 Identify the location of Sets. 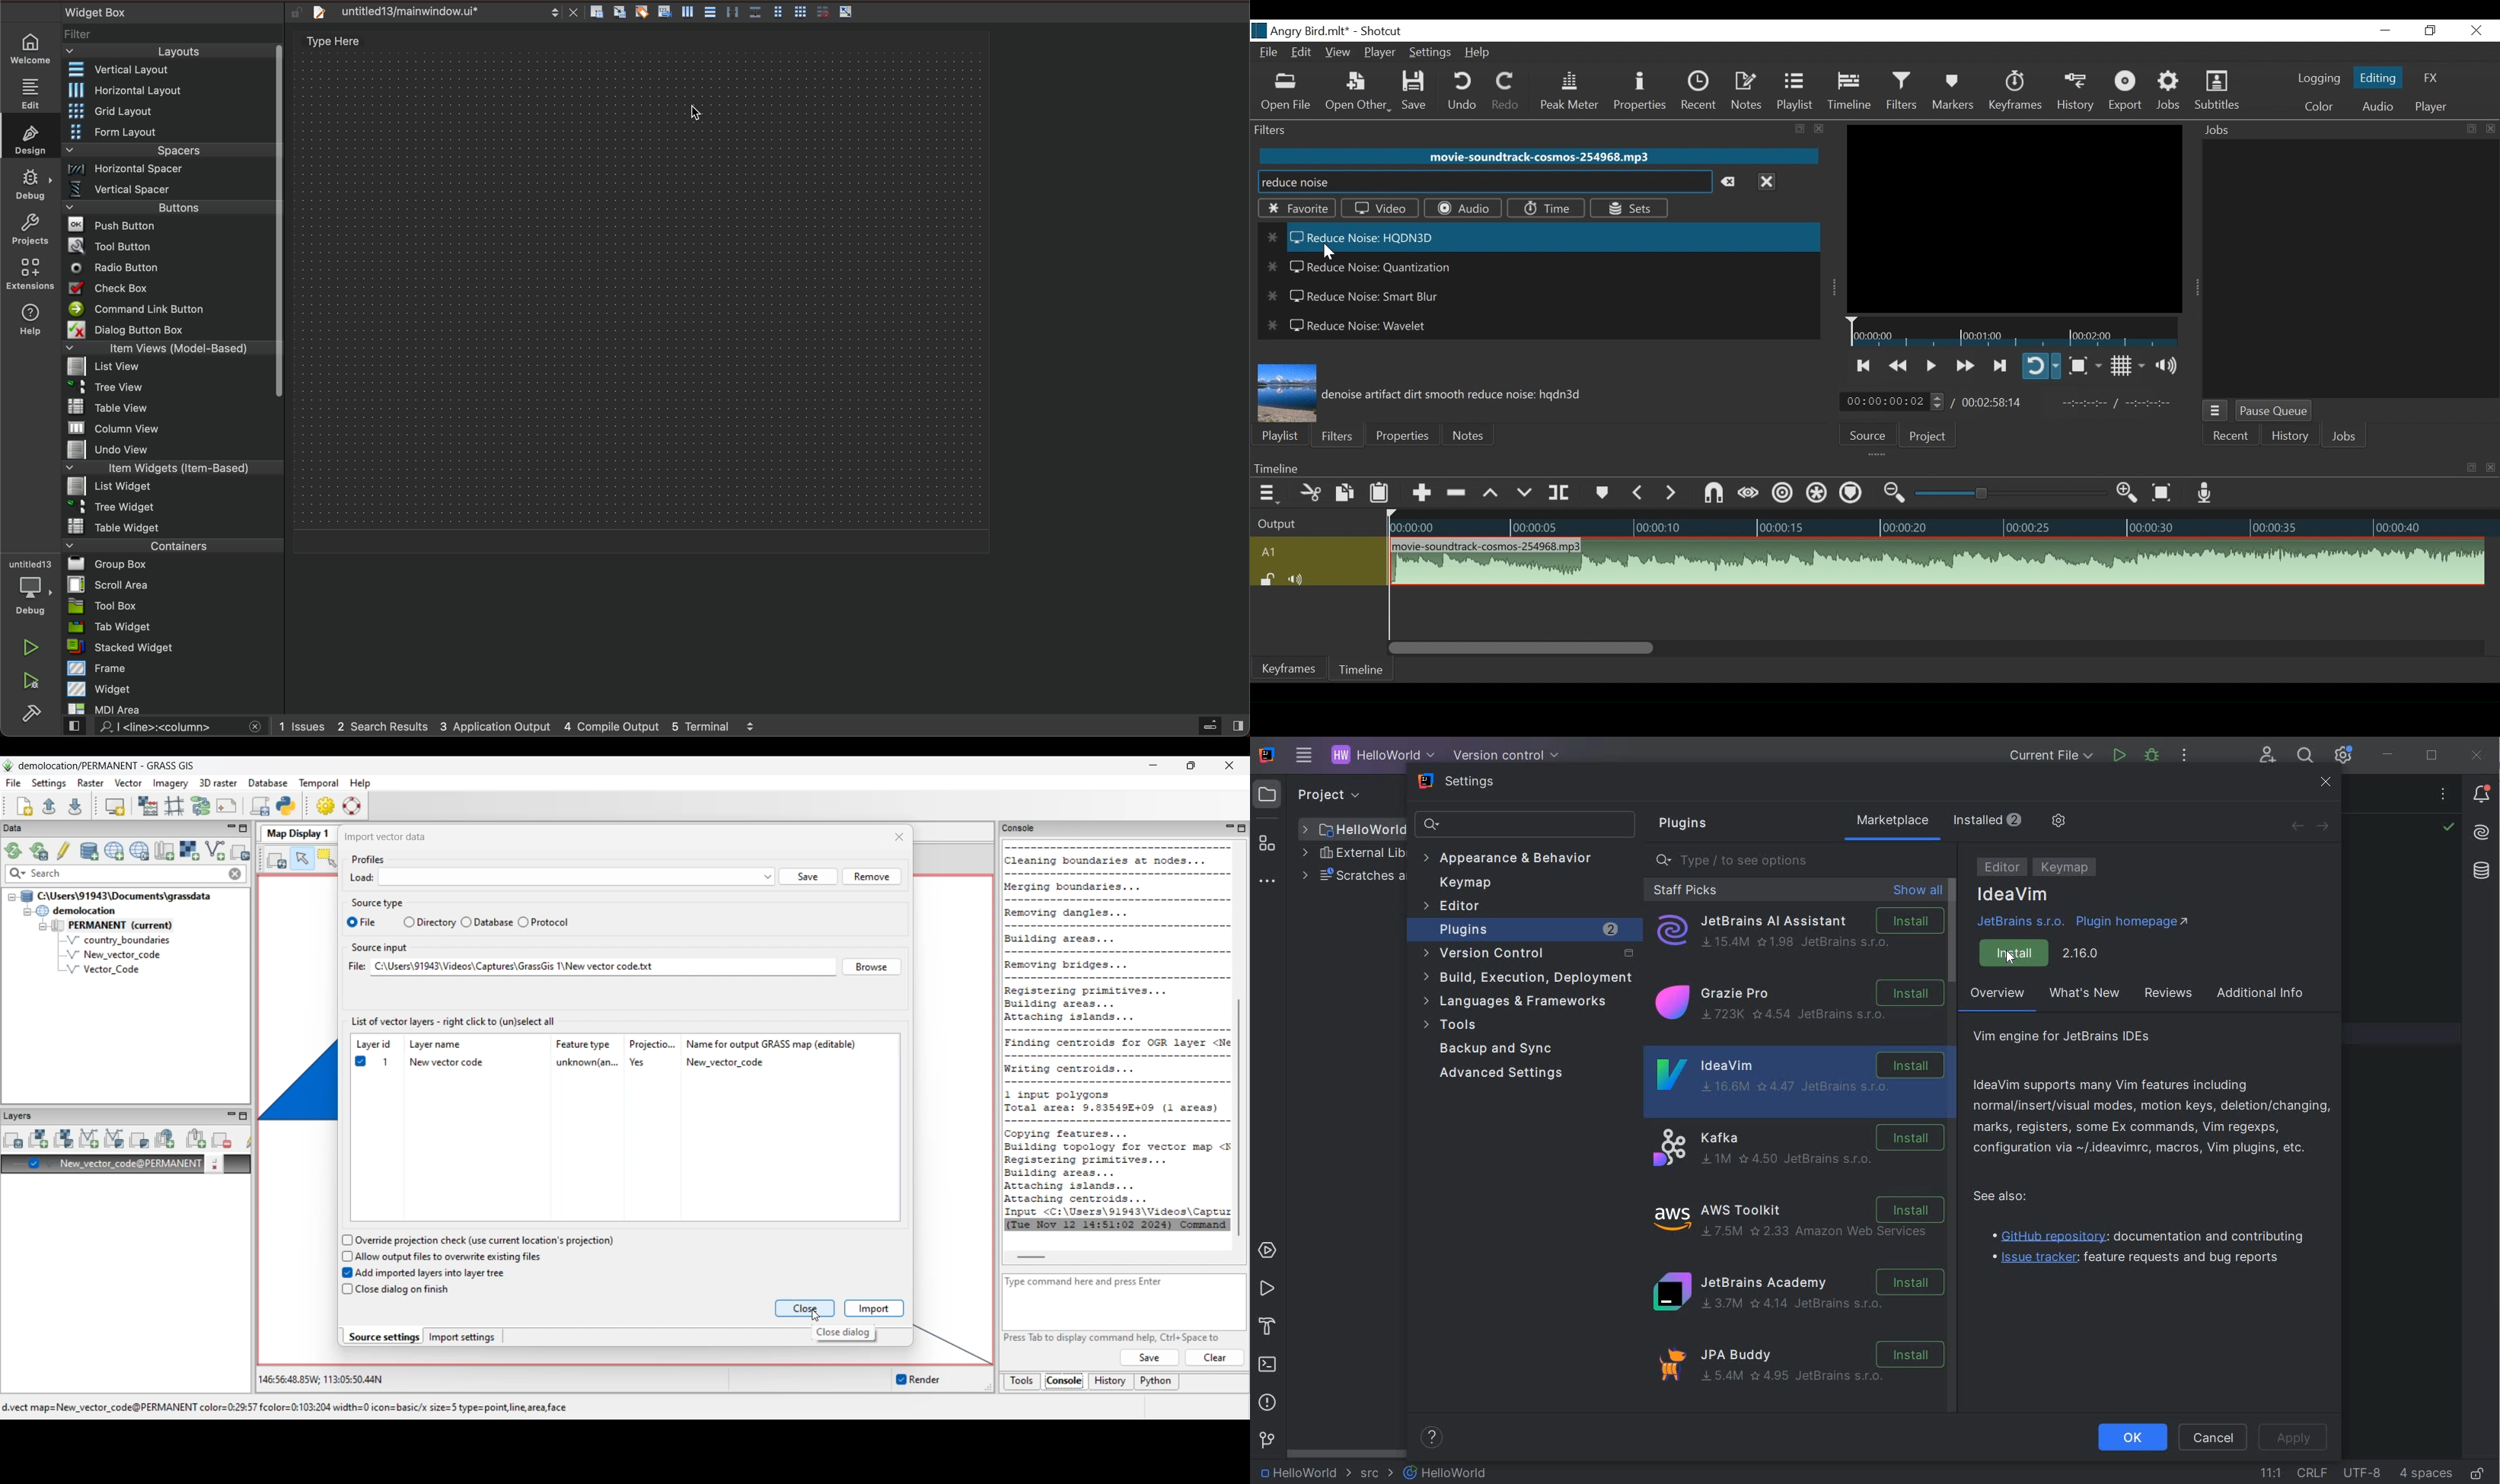
(1630, 209).